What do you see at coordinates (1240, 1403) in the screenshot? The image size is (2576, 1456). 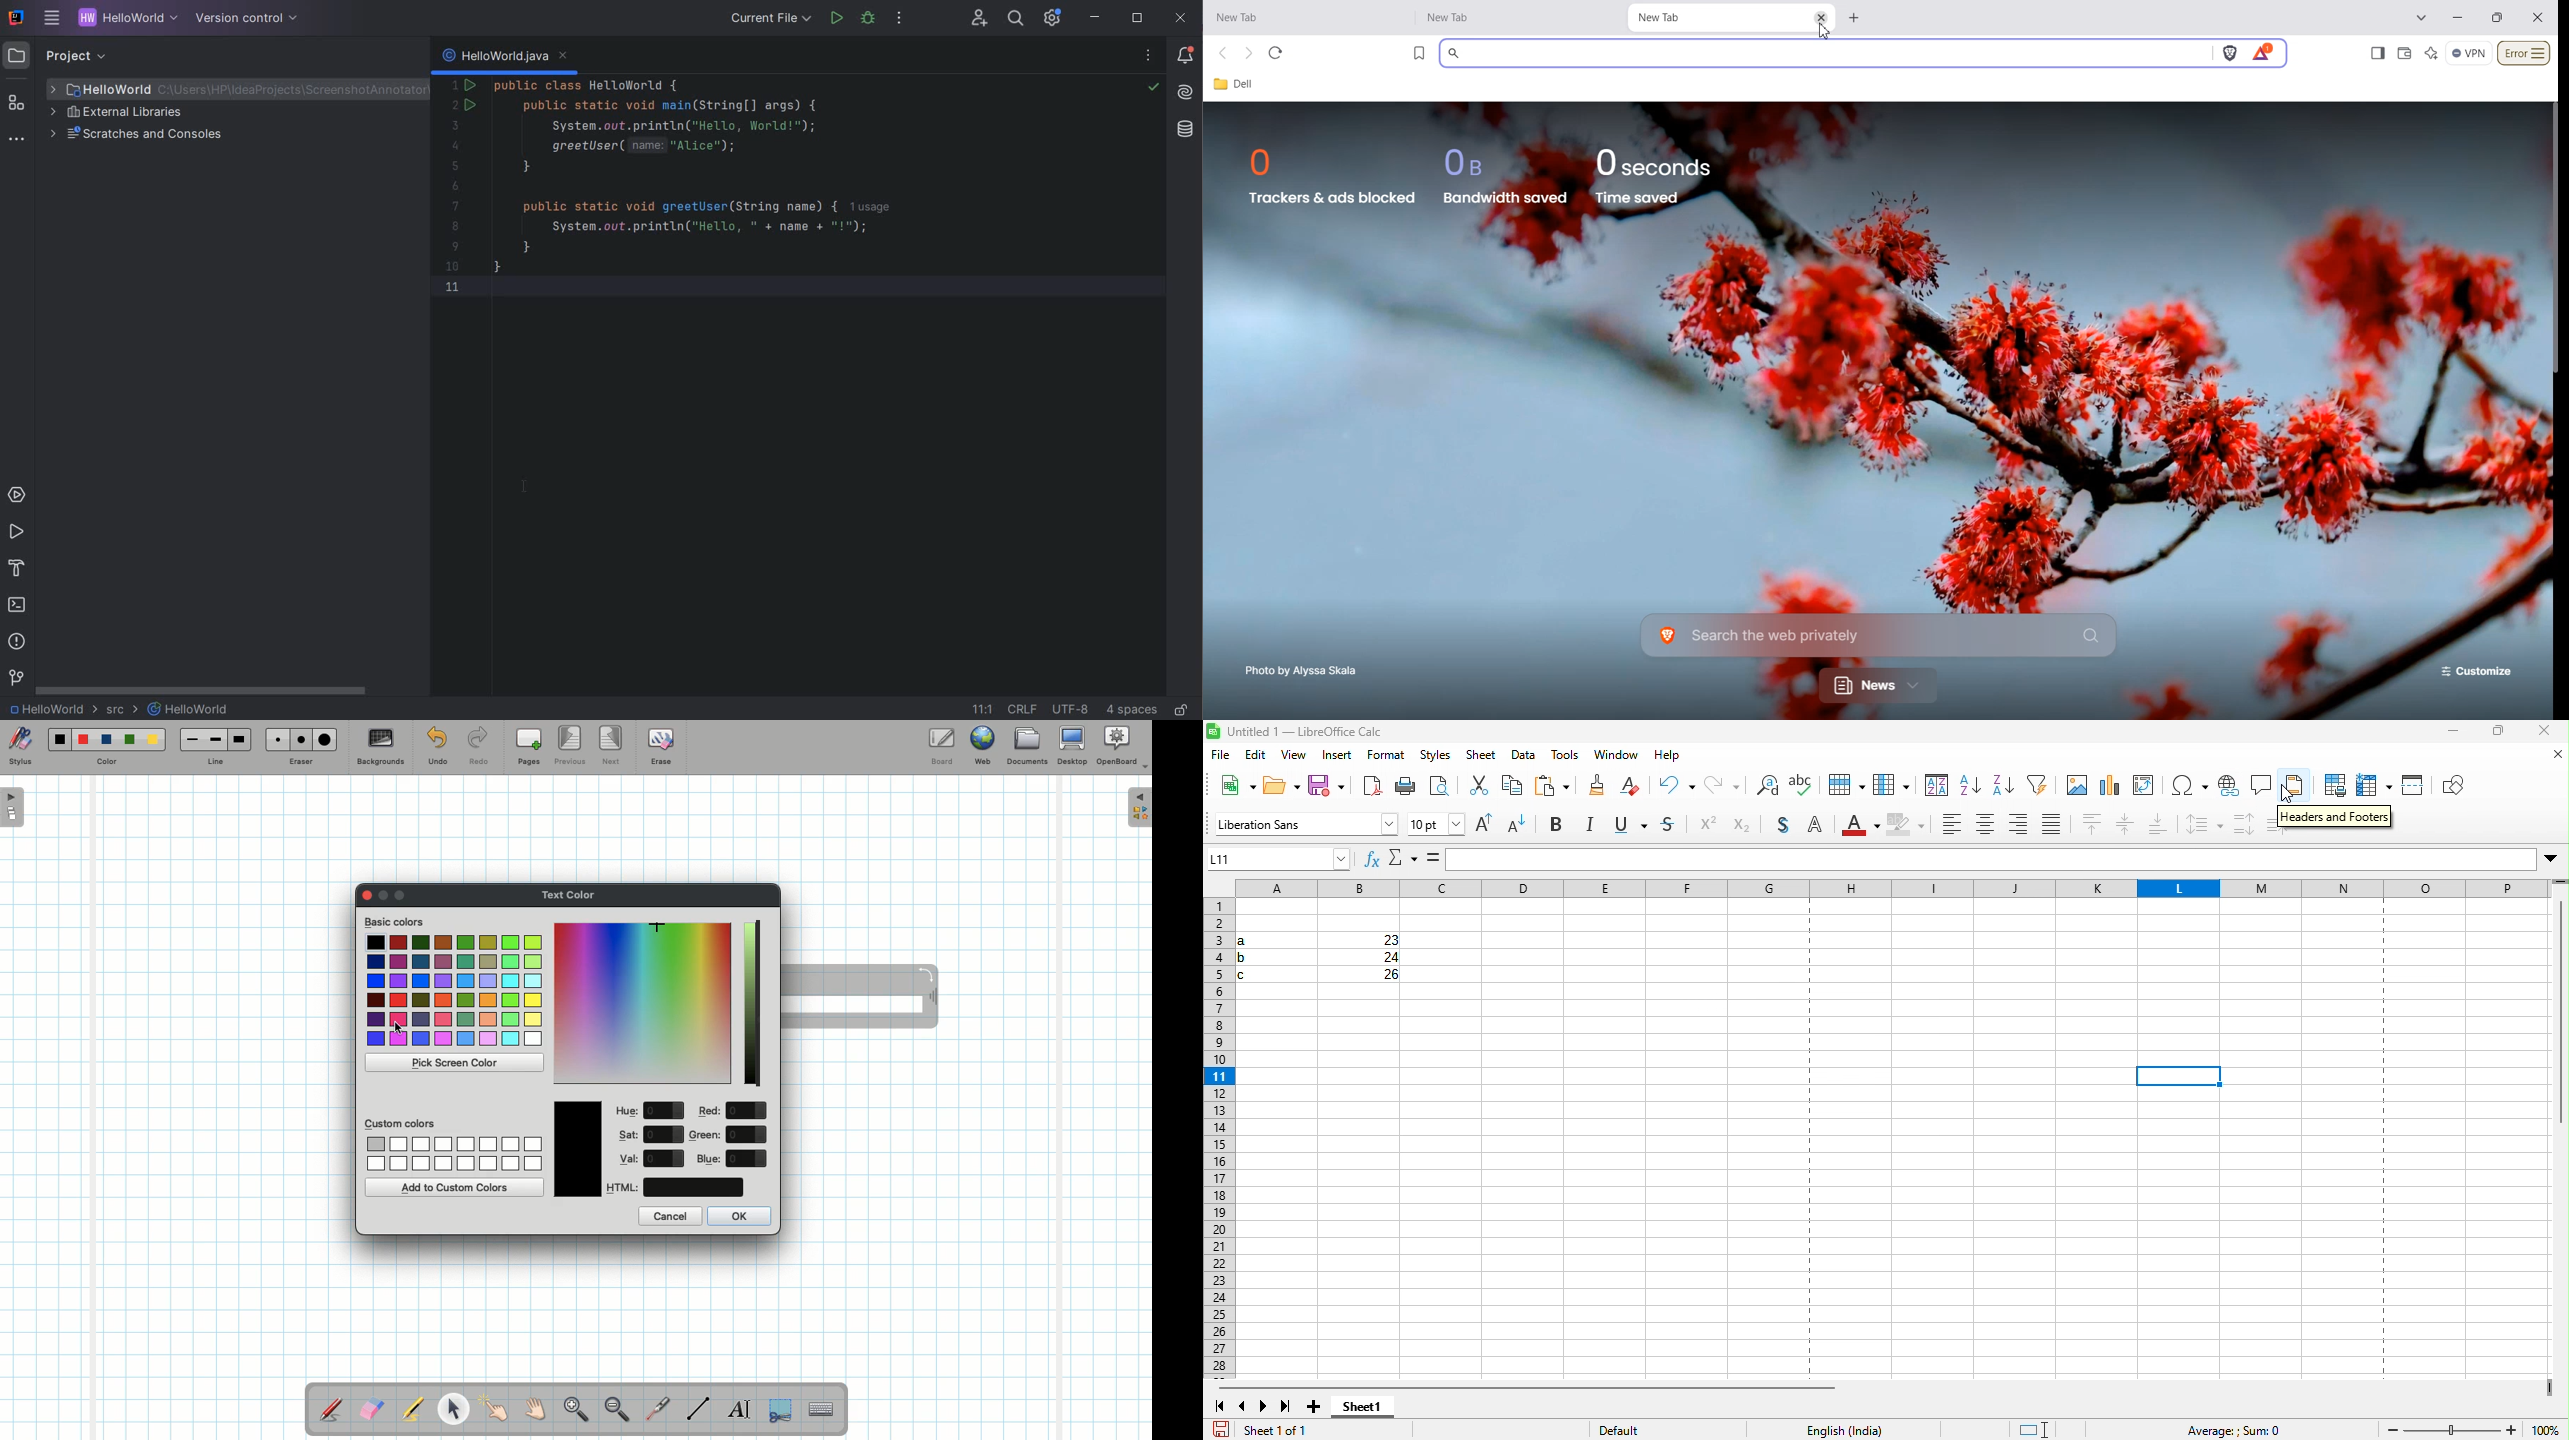 I see `previous sheet` at bounding box center [1240, 1403].